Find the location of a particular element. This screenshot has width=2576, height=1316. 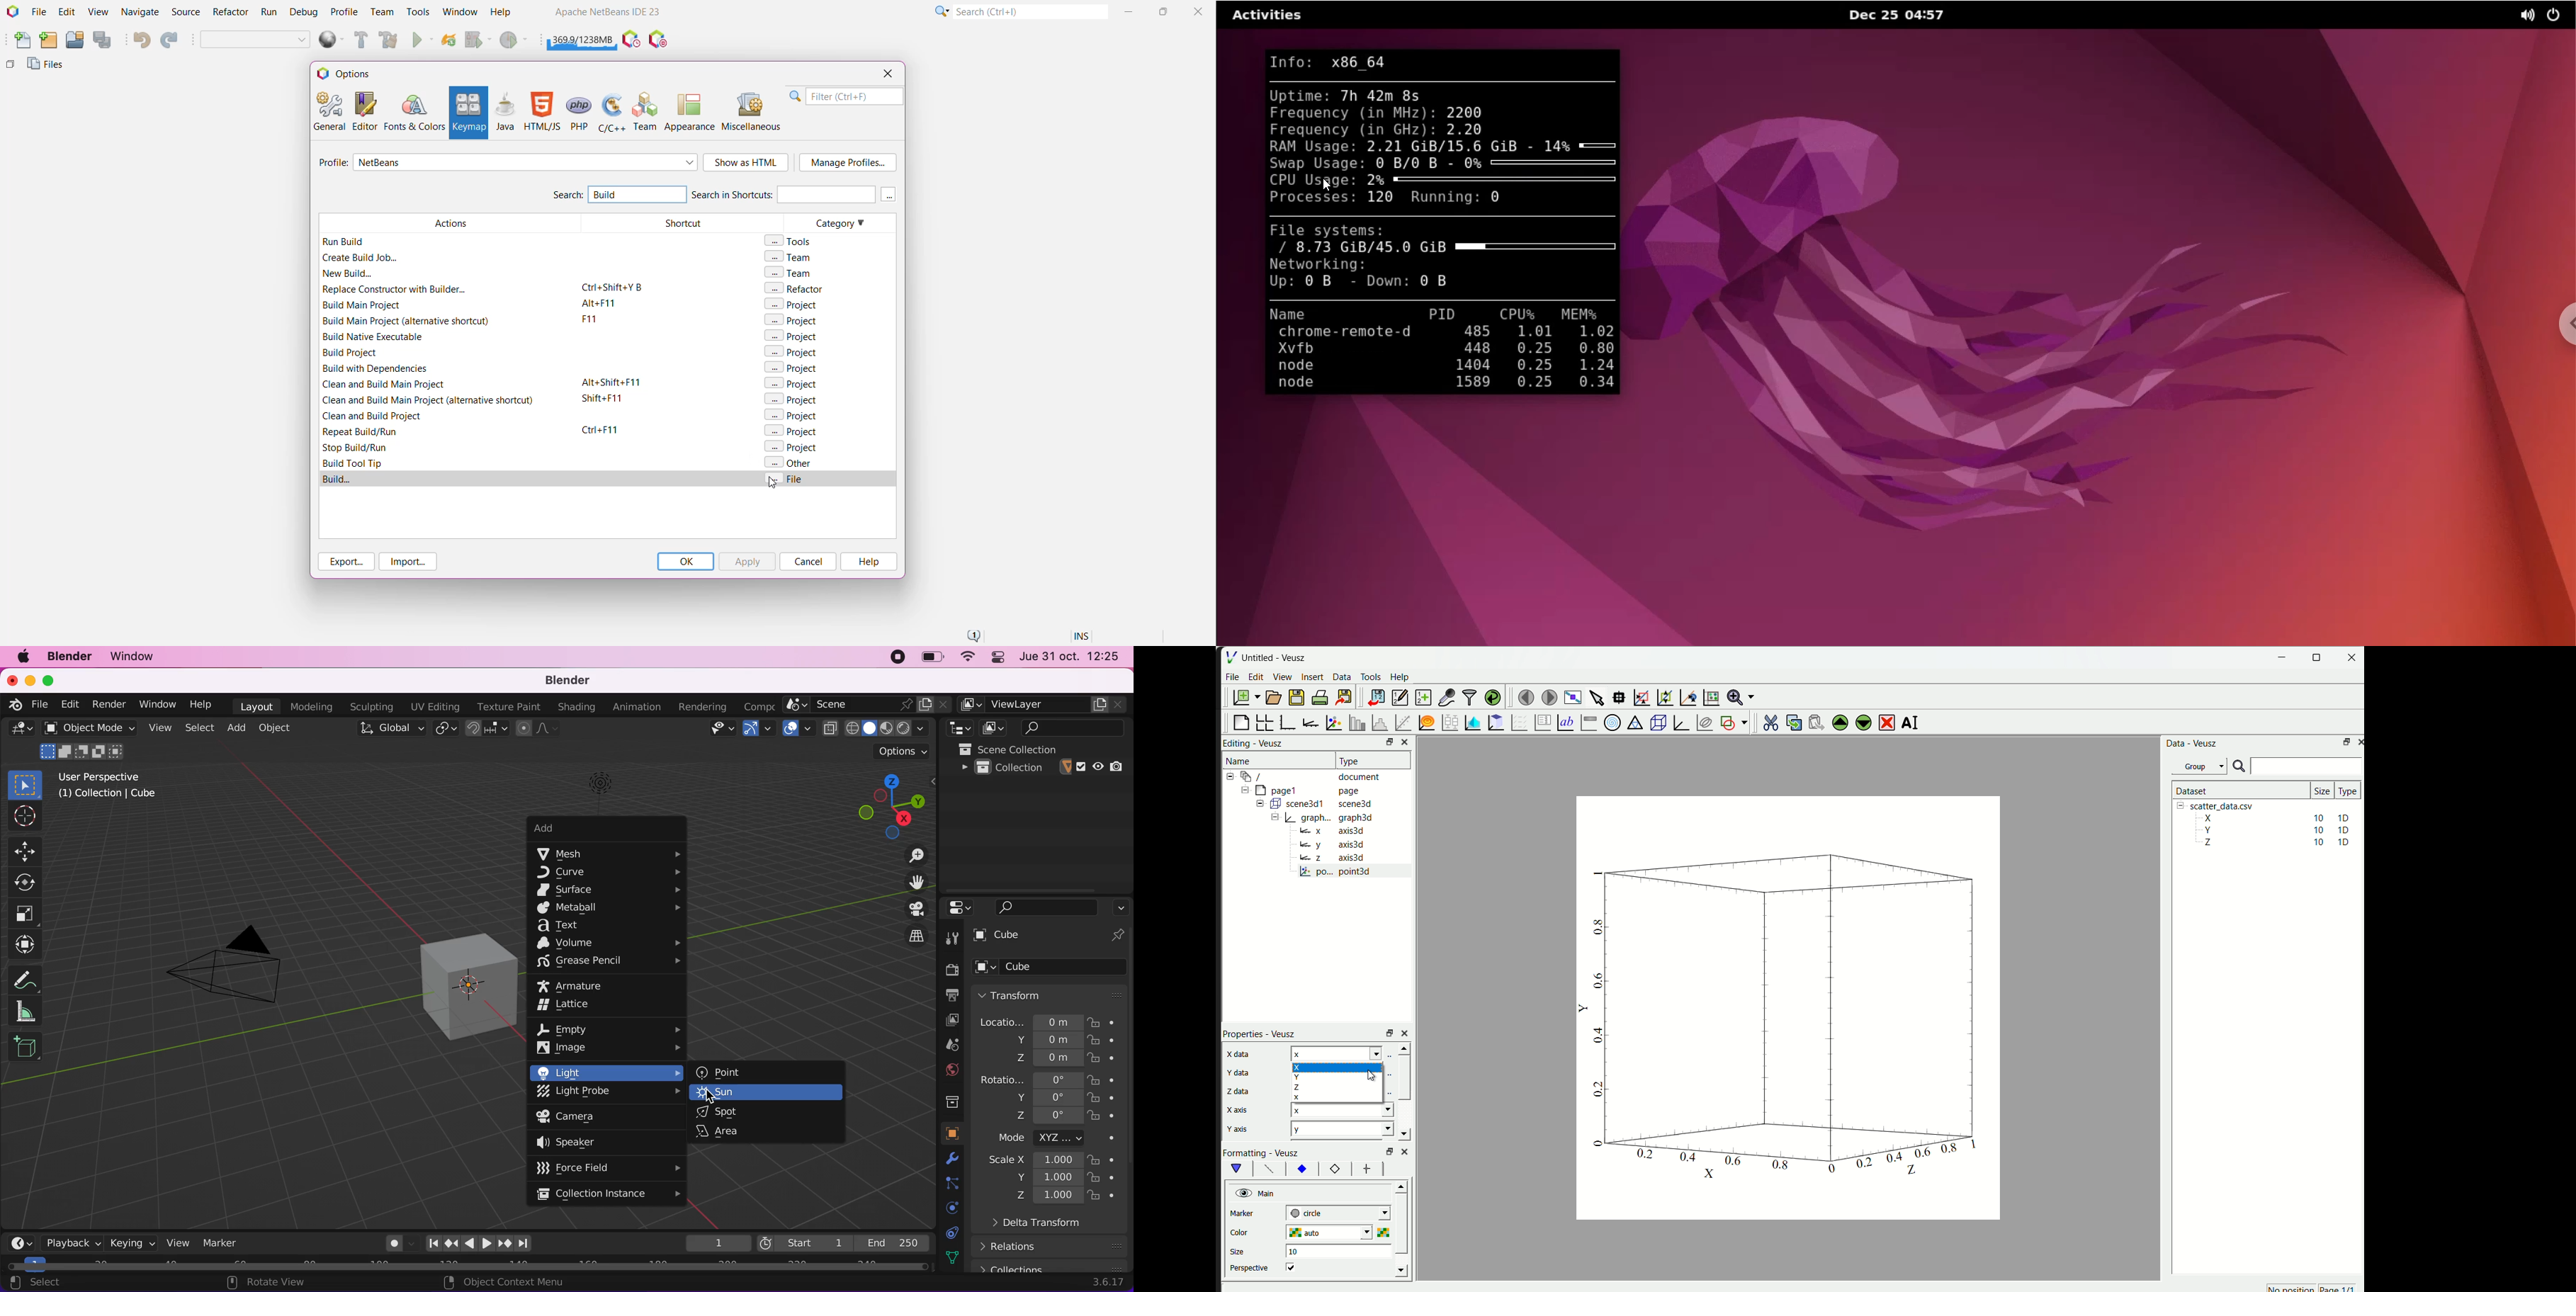

zoom out graph axes is located at coordinates (1663, 698).